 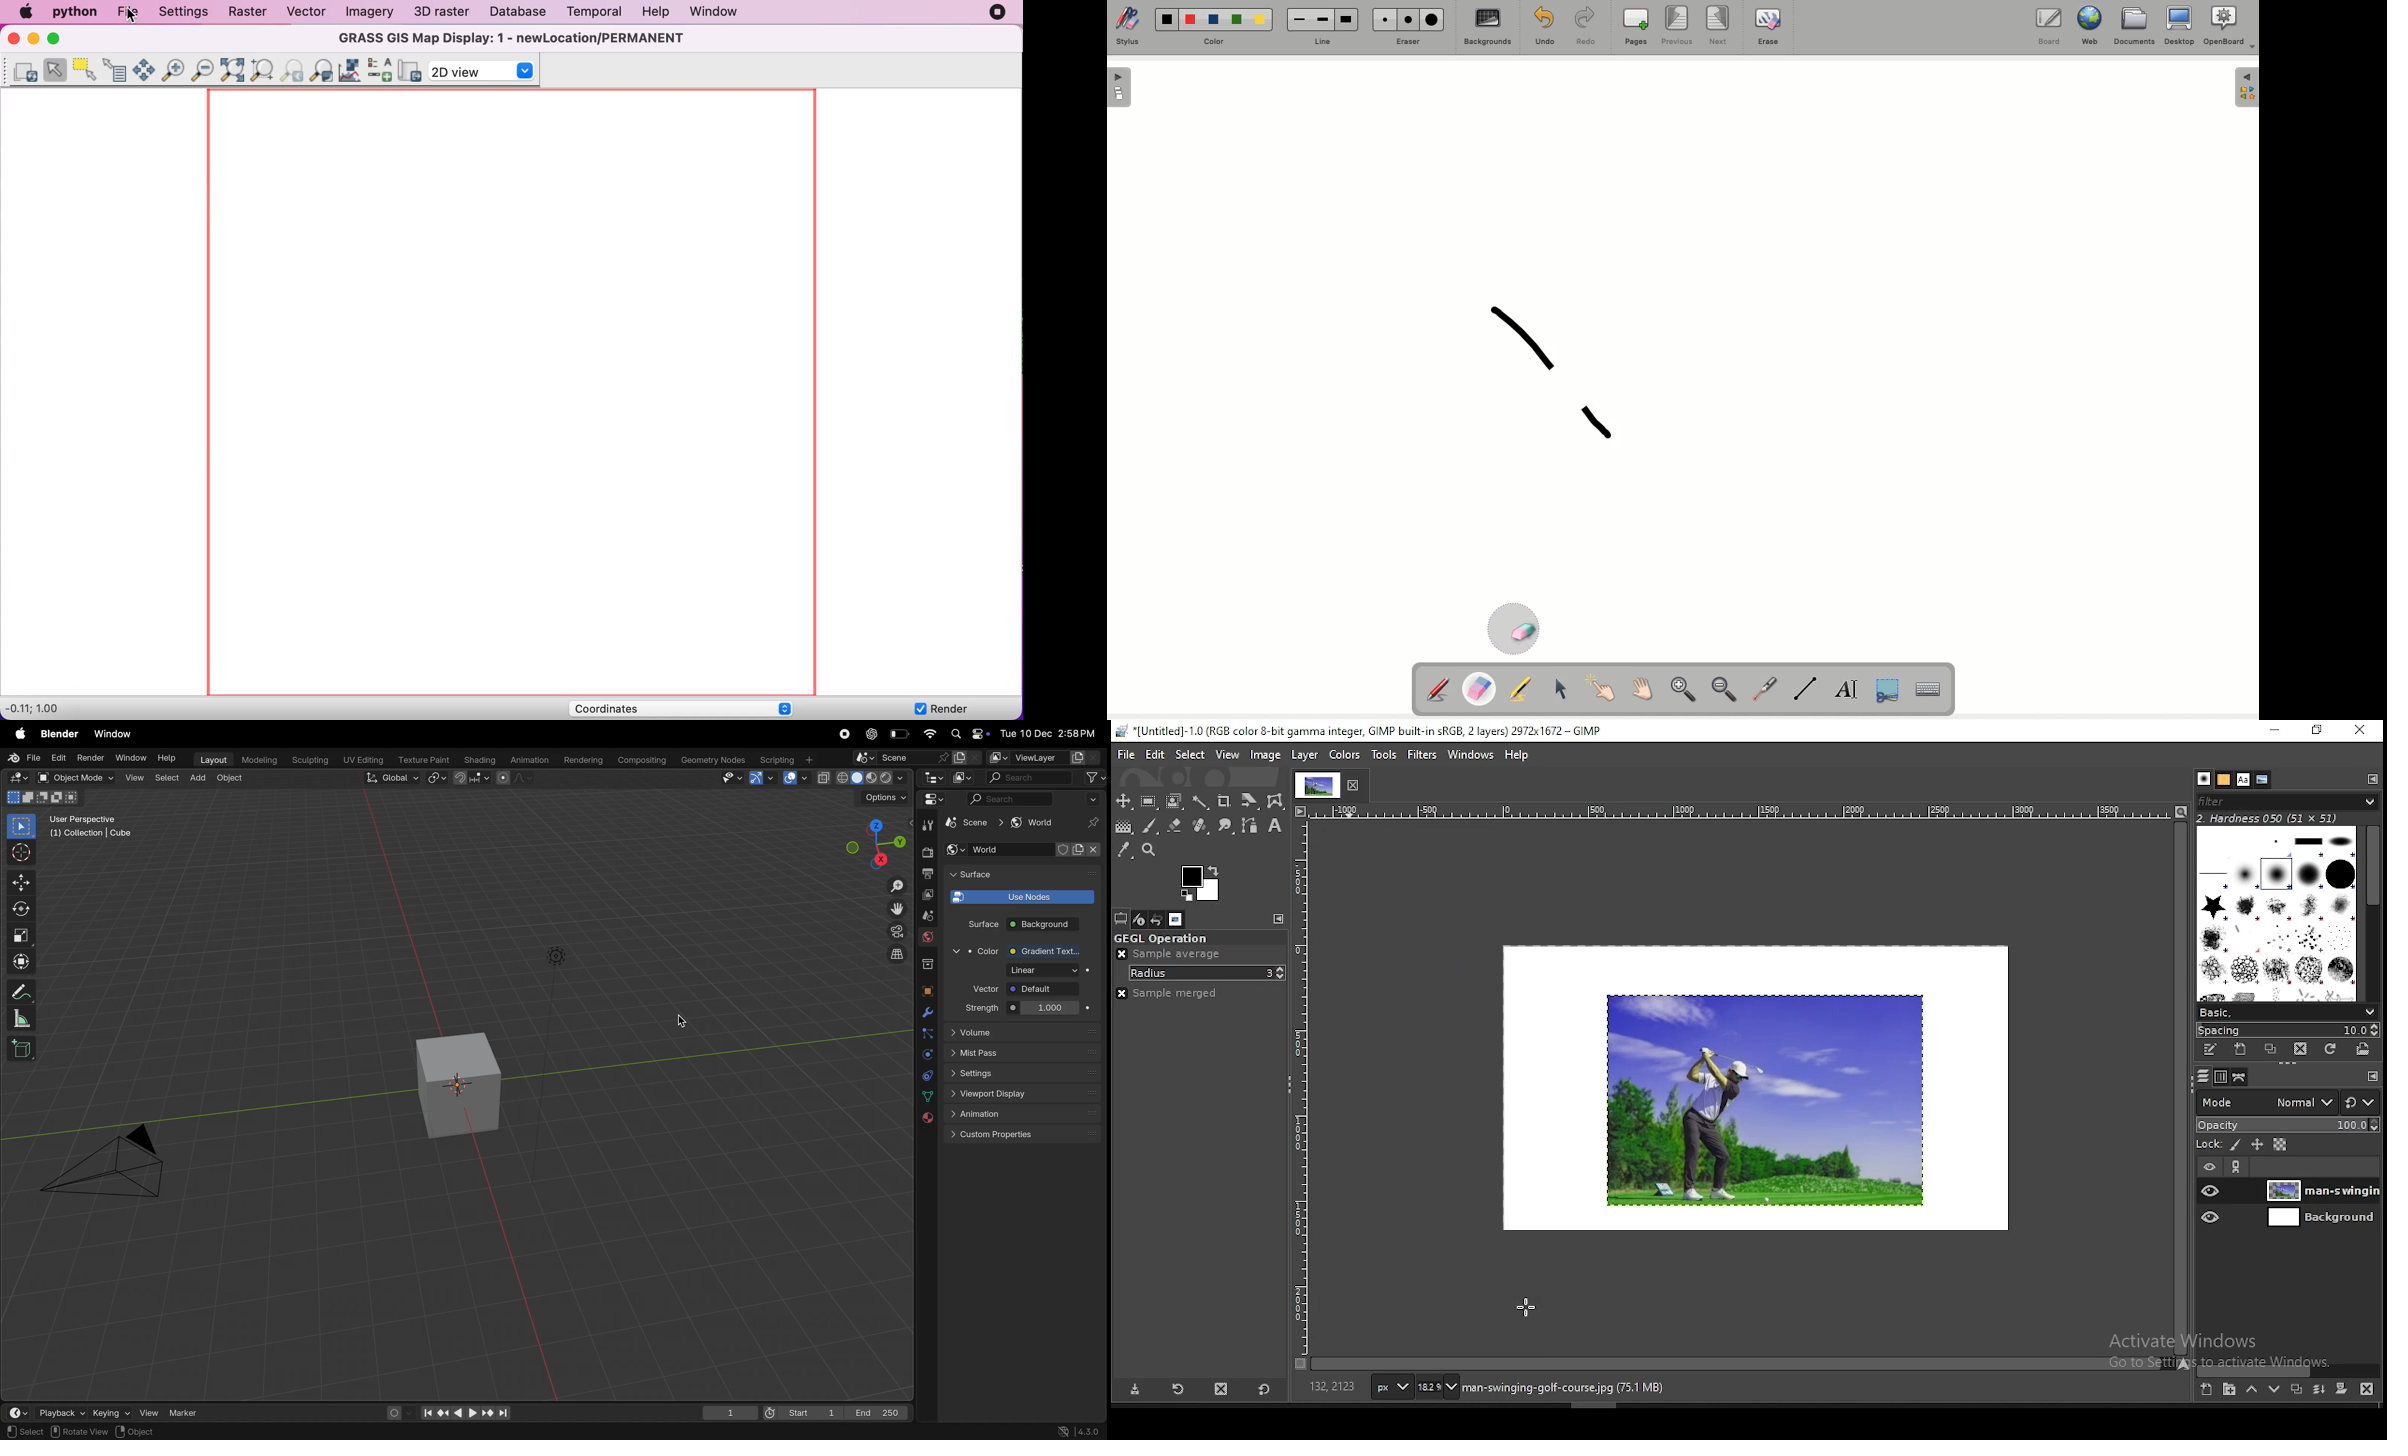 I want to click on marker, so click(x=184, y=1412).